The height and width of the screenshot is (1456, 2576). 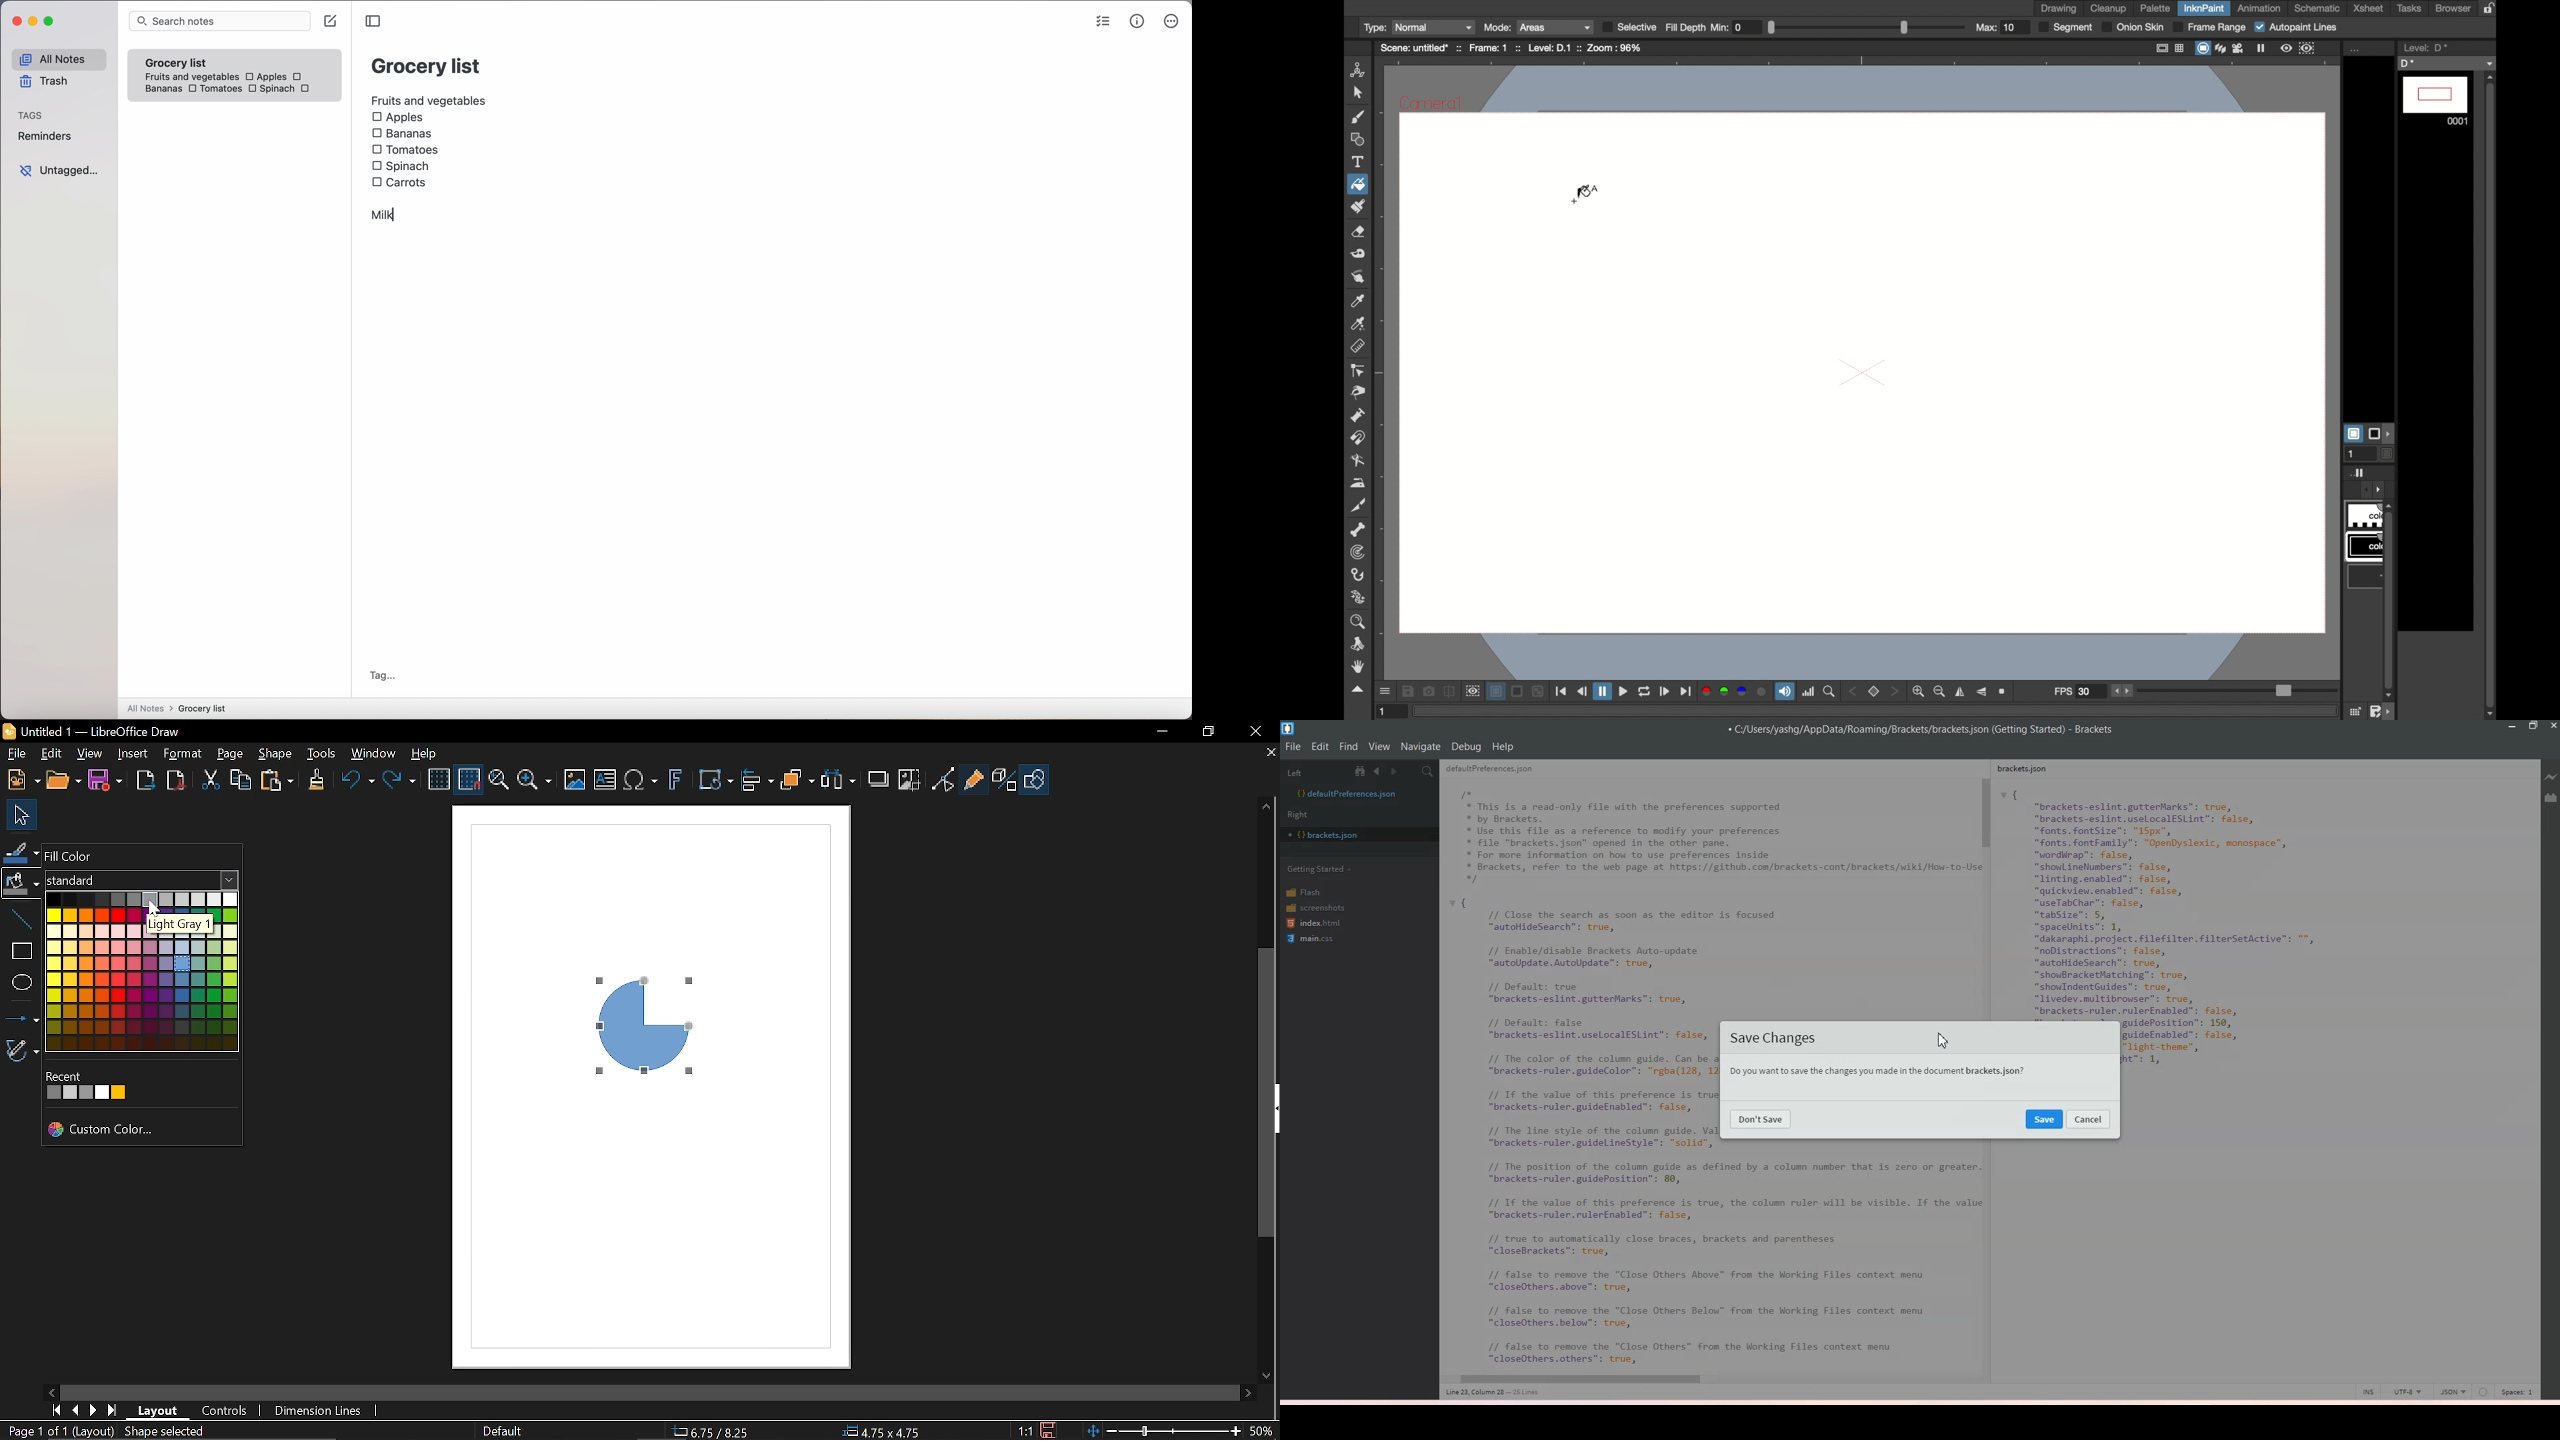 What do you see at coordinates (374, 754) in the screenshot?
I see `Window` at bounding box center [374, 754].